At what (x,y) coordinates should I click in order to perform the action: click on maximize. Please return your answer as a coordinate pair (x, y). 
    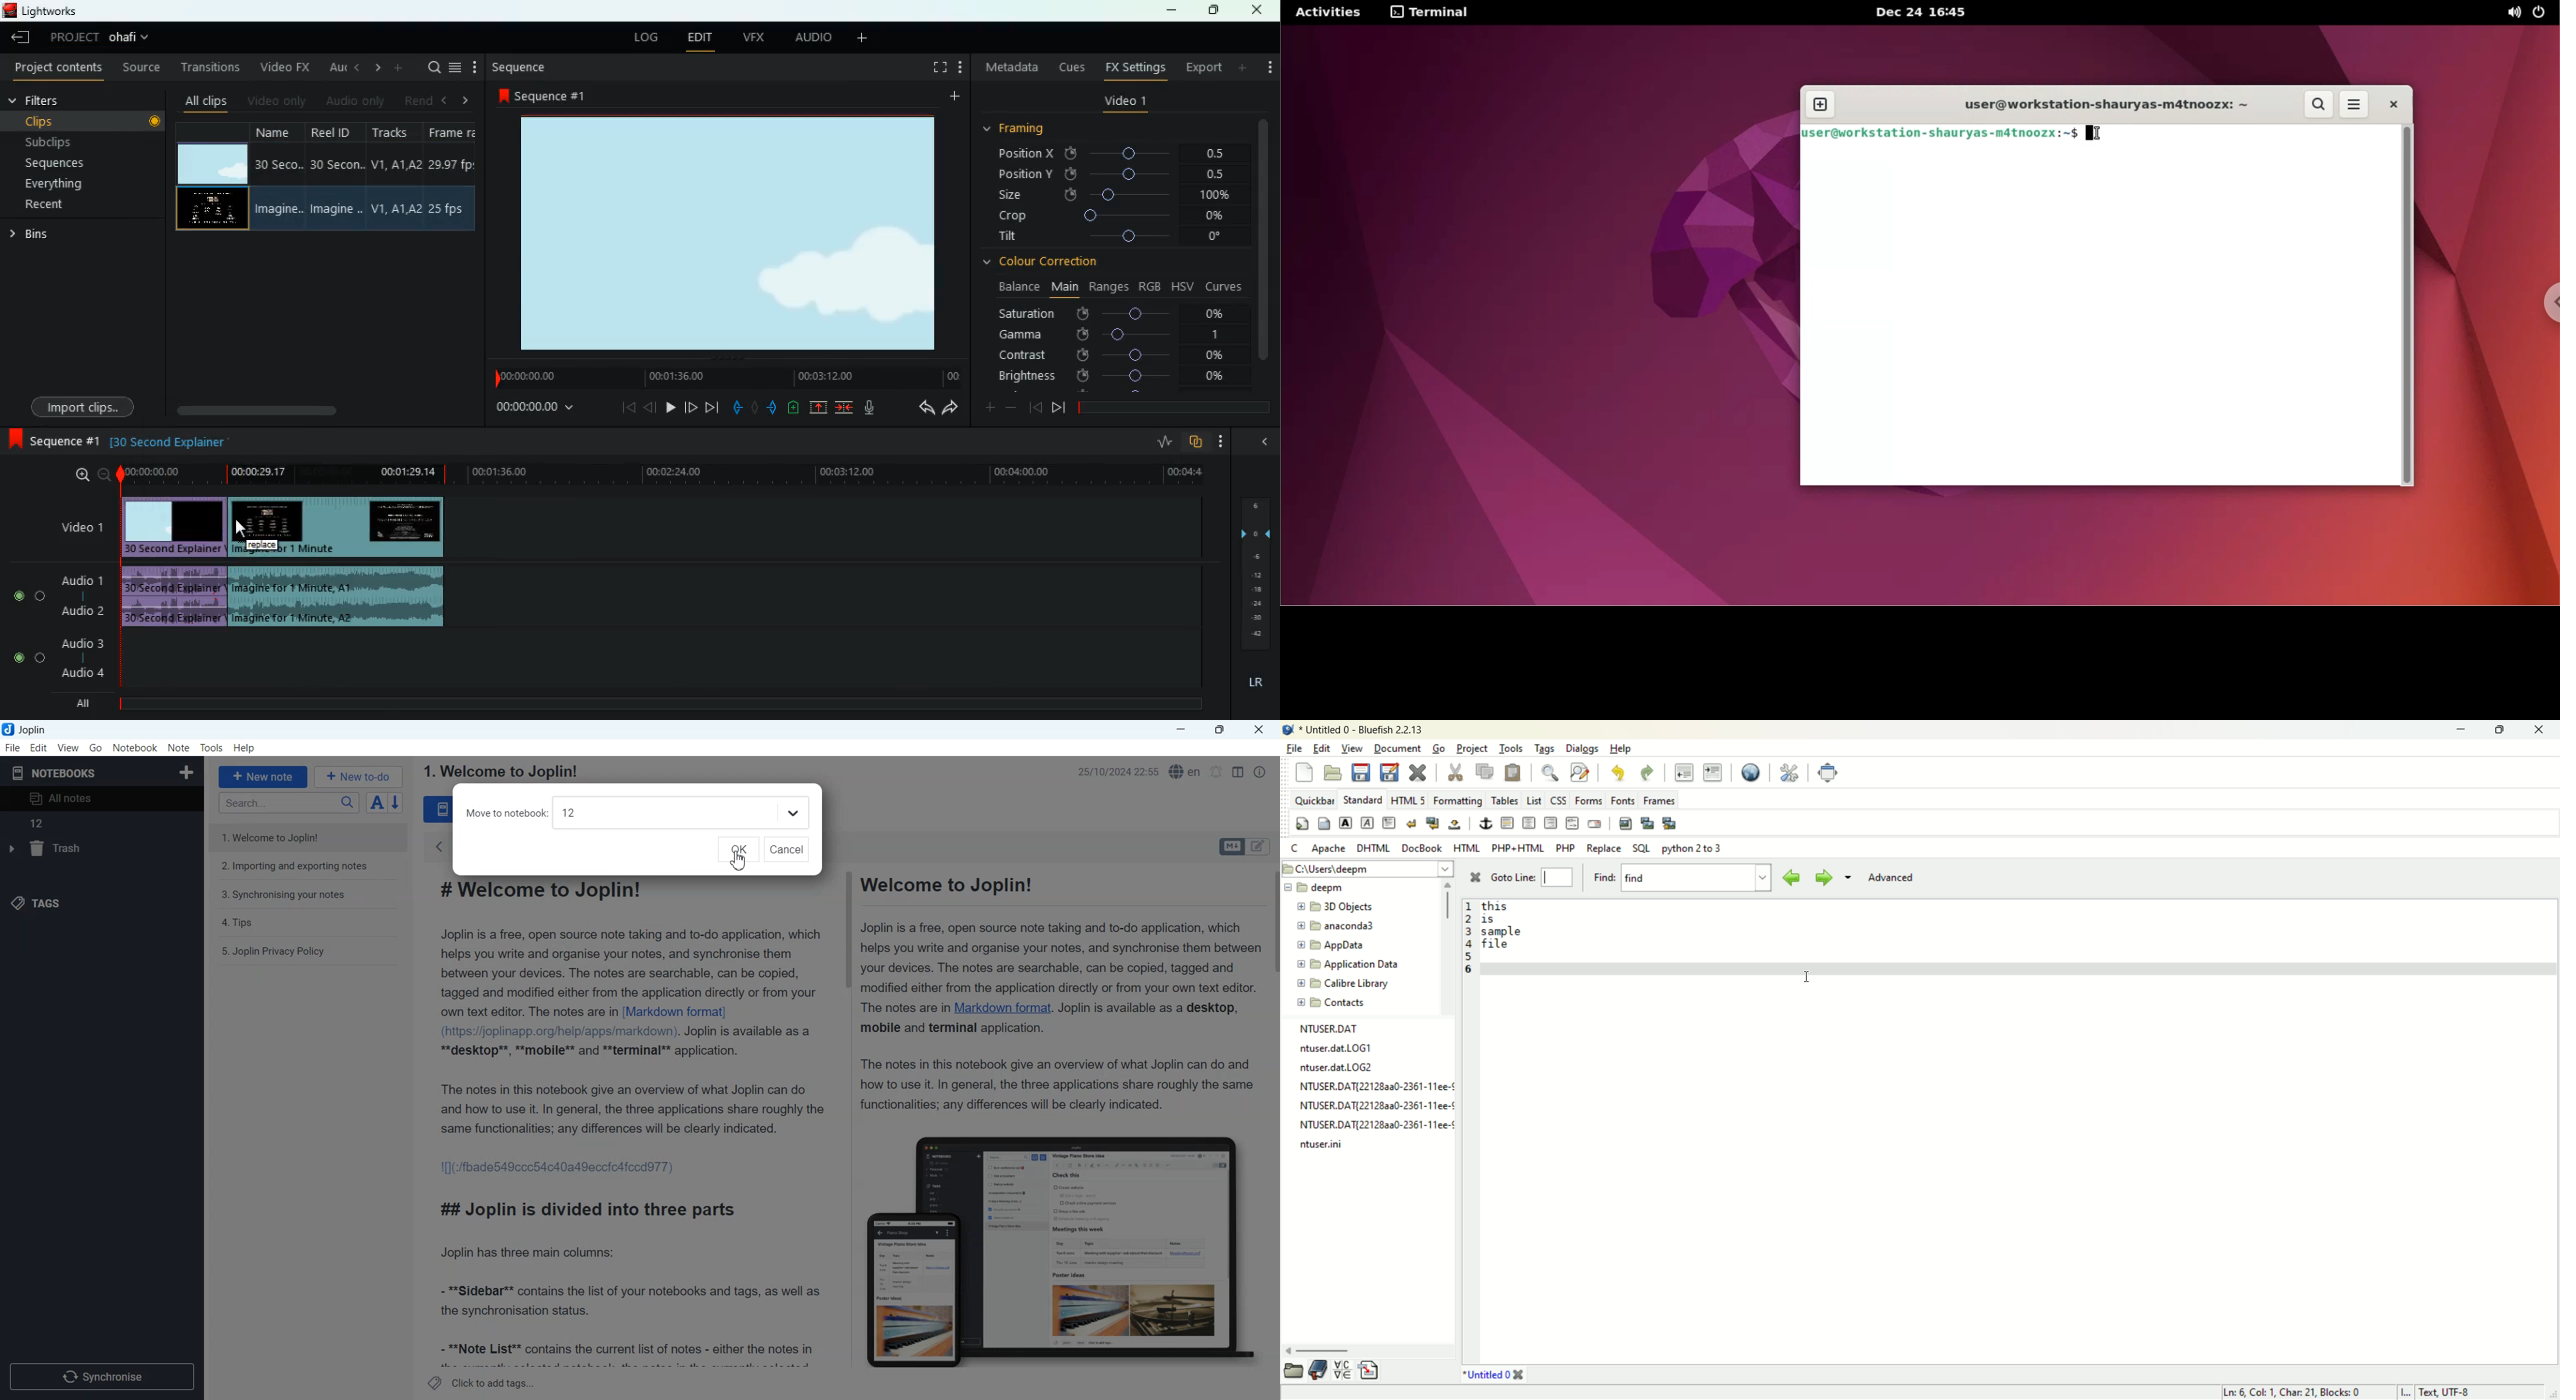
    Looking at the image, I should click on (1215, 10).